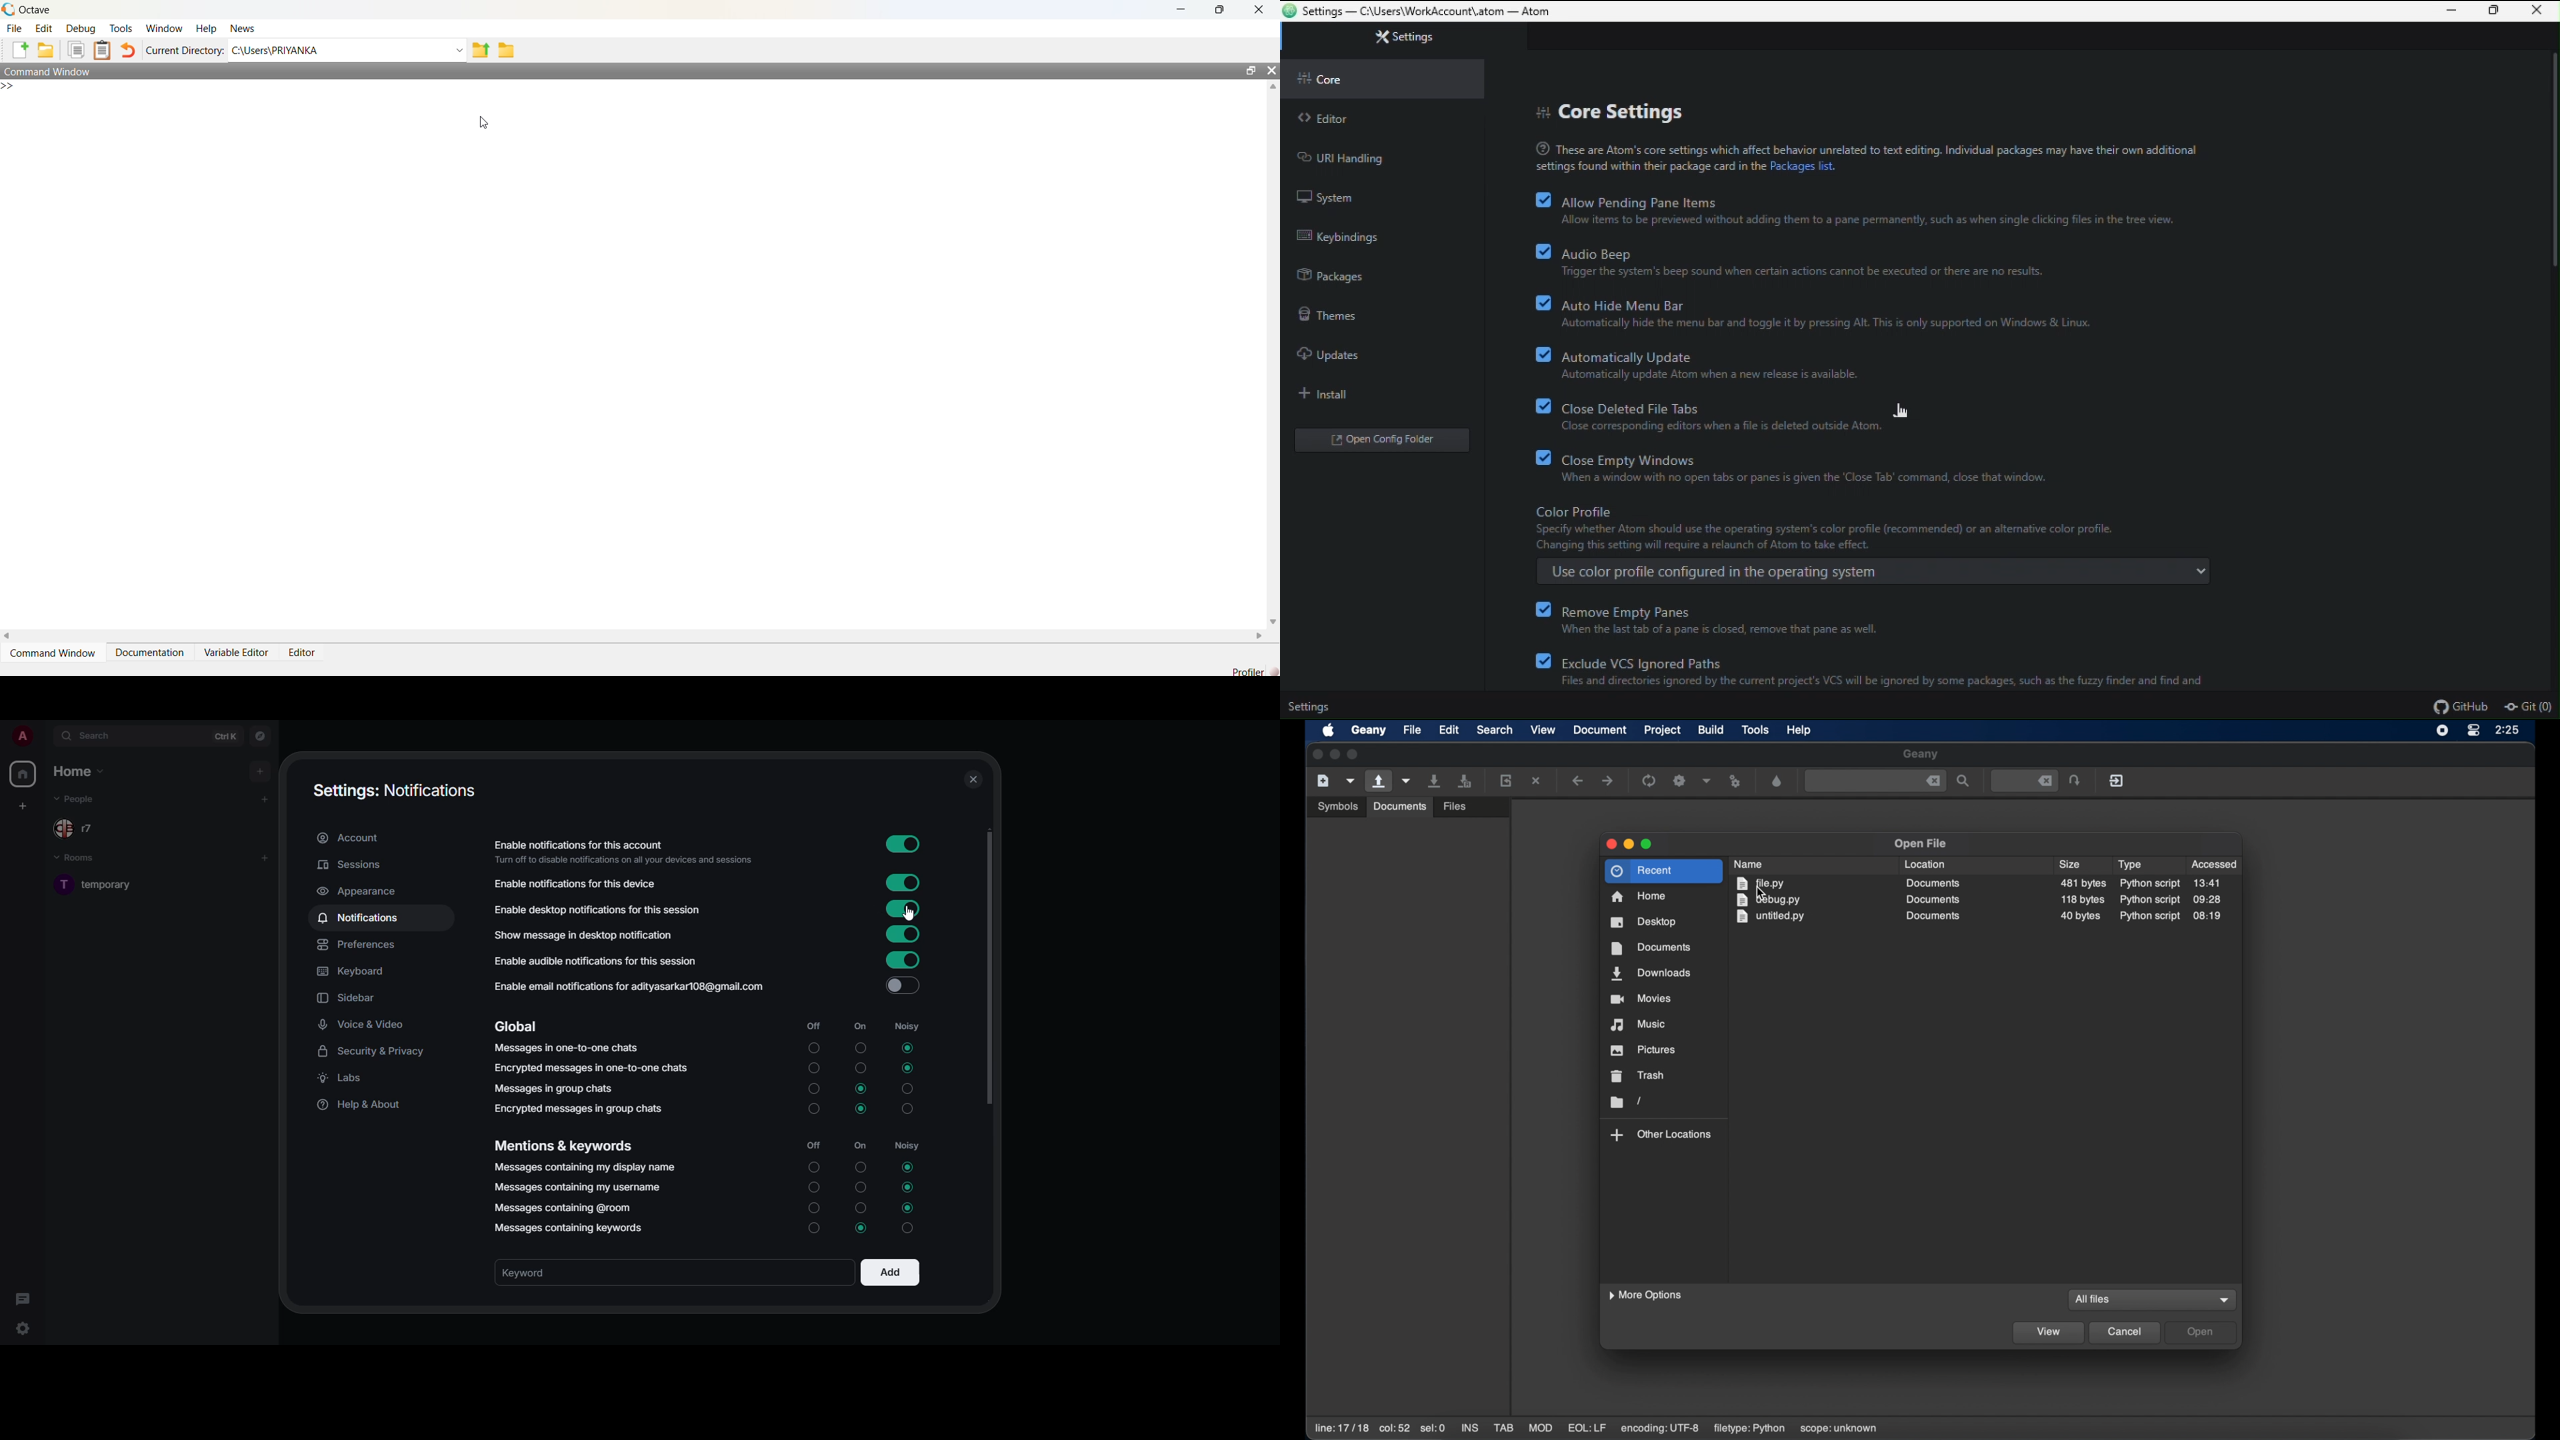  I want to click on enable notifications for this device, so click(581, 883).